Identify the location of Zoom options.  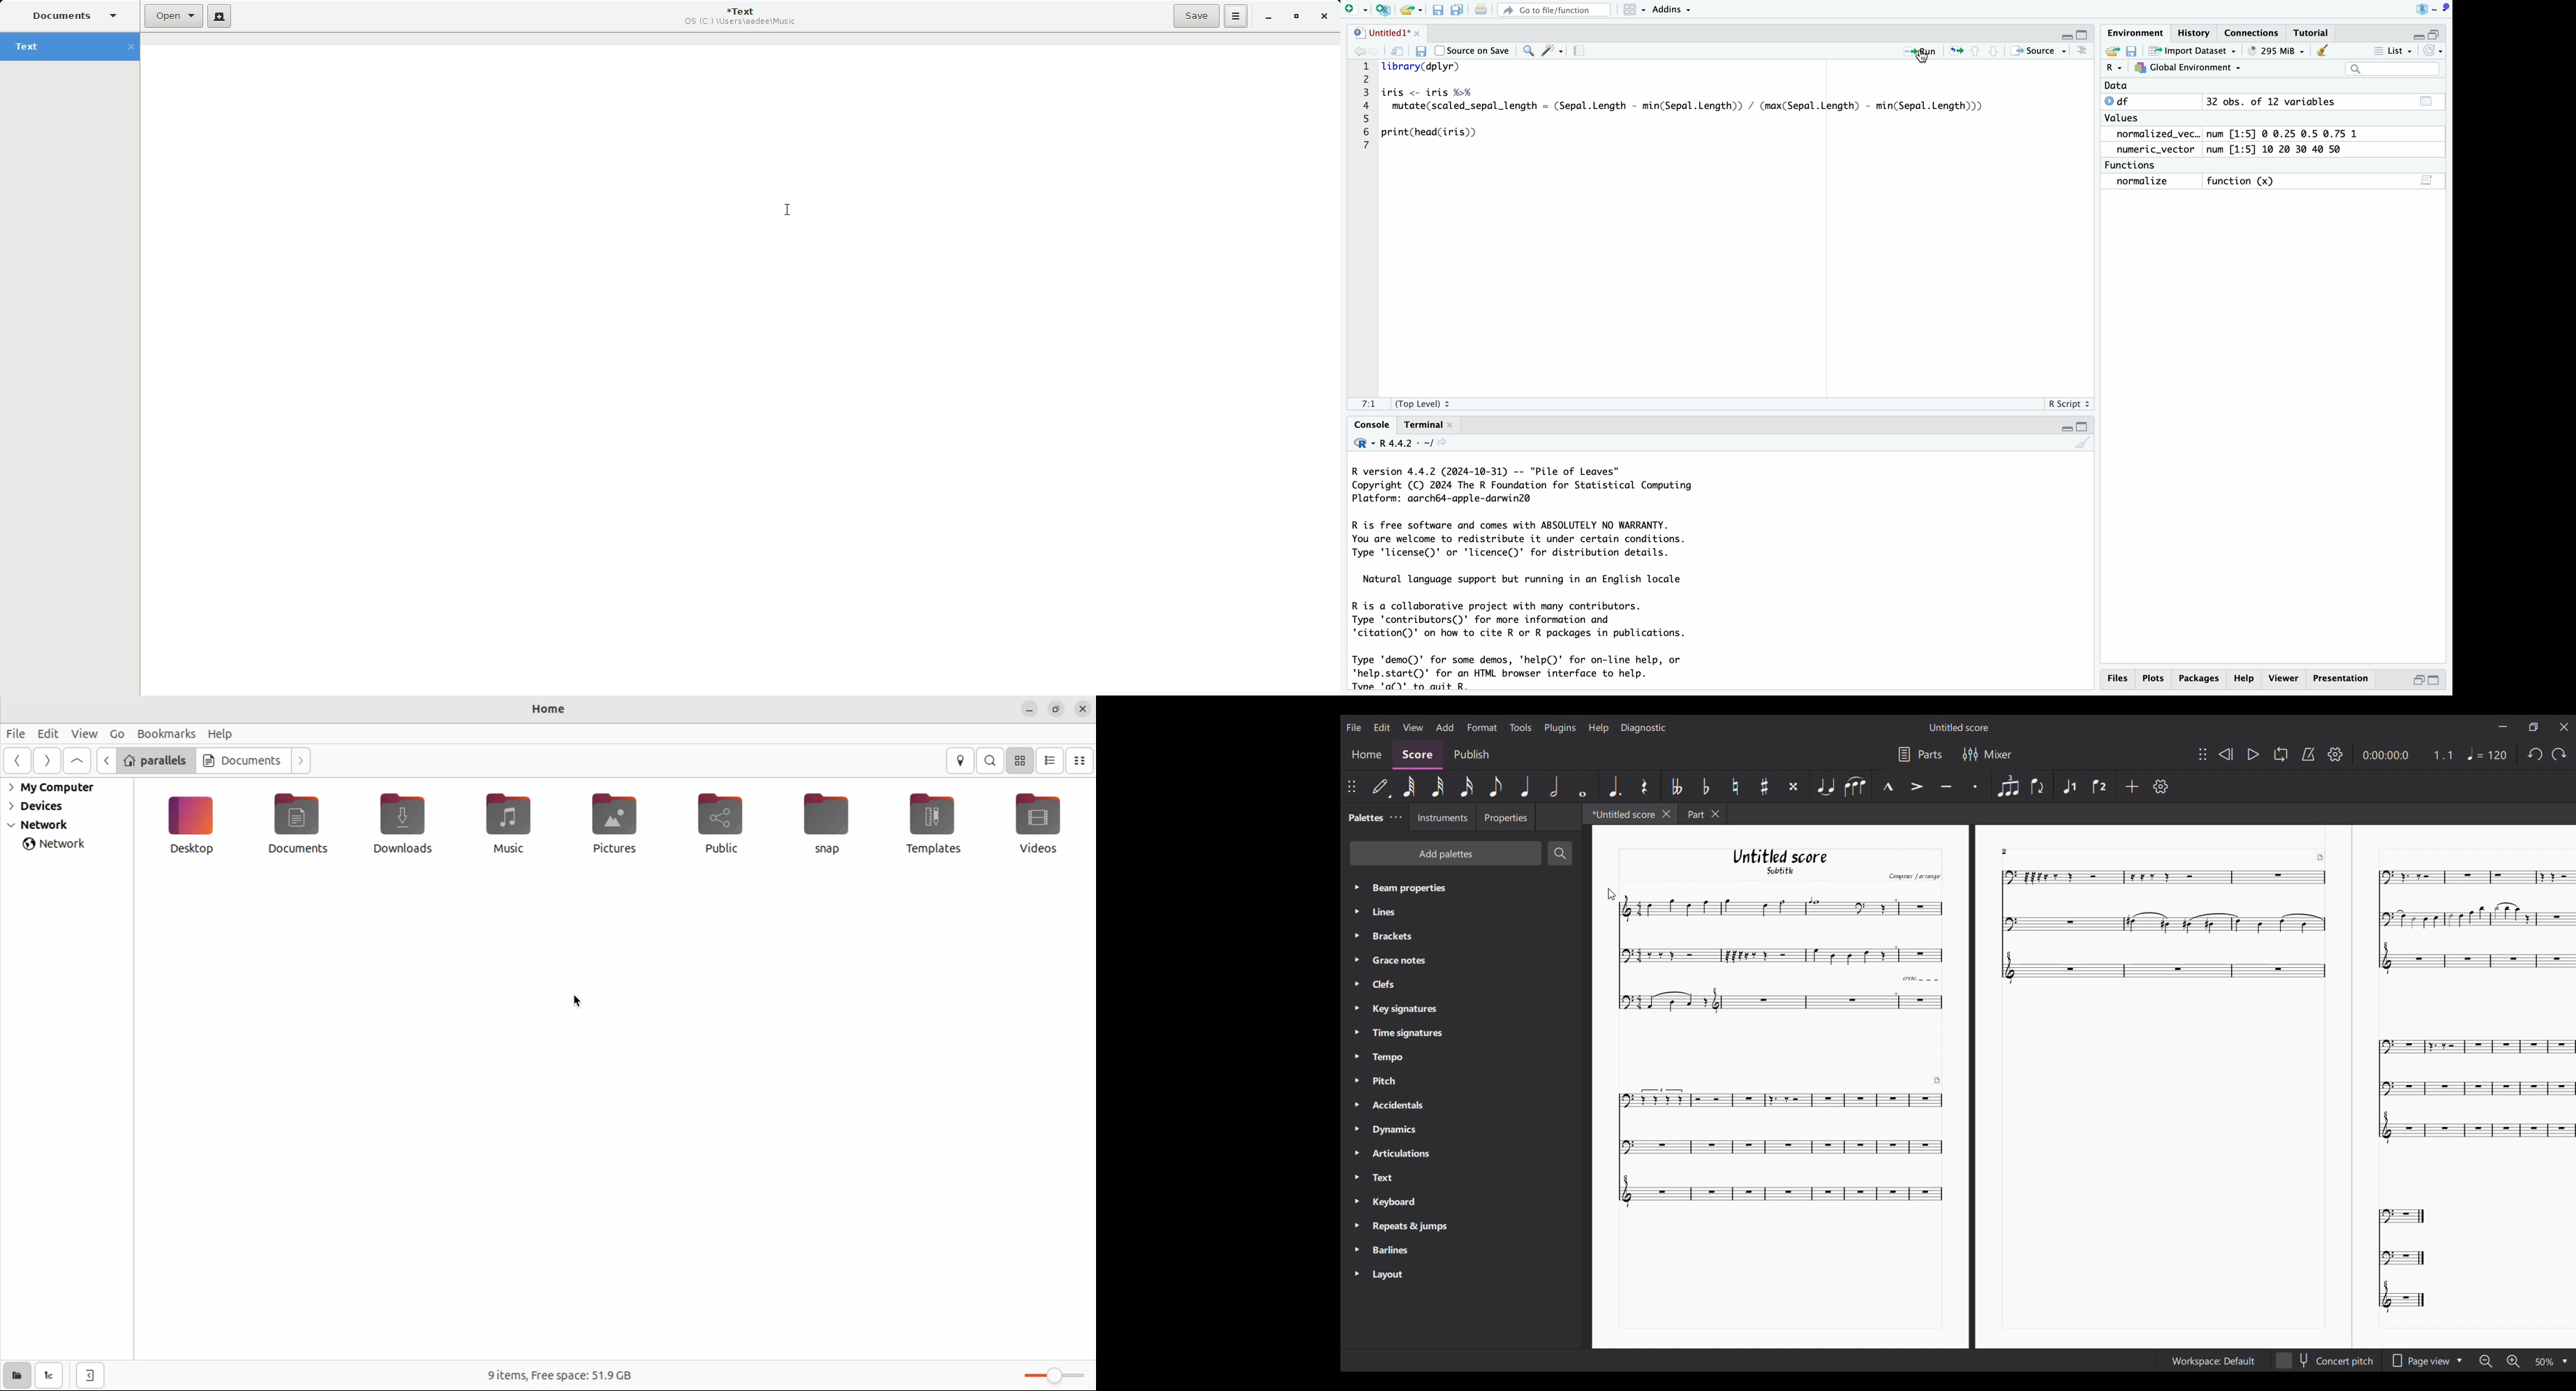
(2544, 1362).